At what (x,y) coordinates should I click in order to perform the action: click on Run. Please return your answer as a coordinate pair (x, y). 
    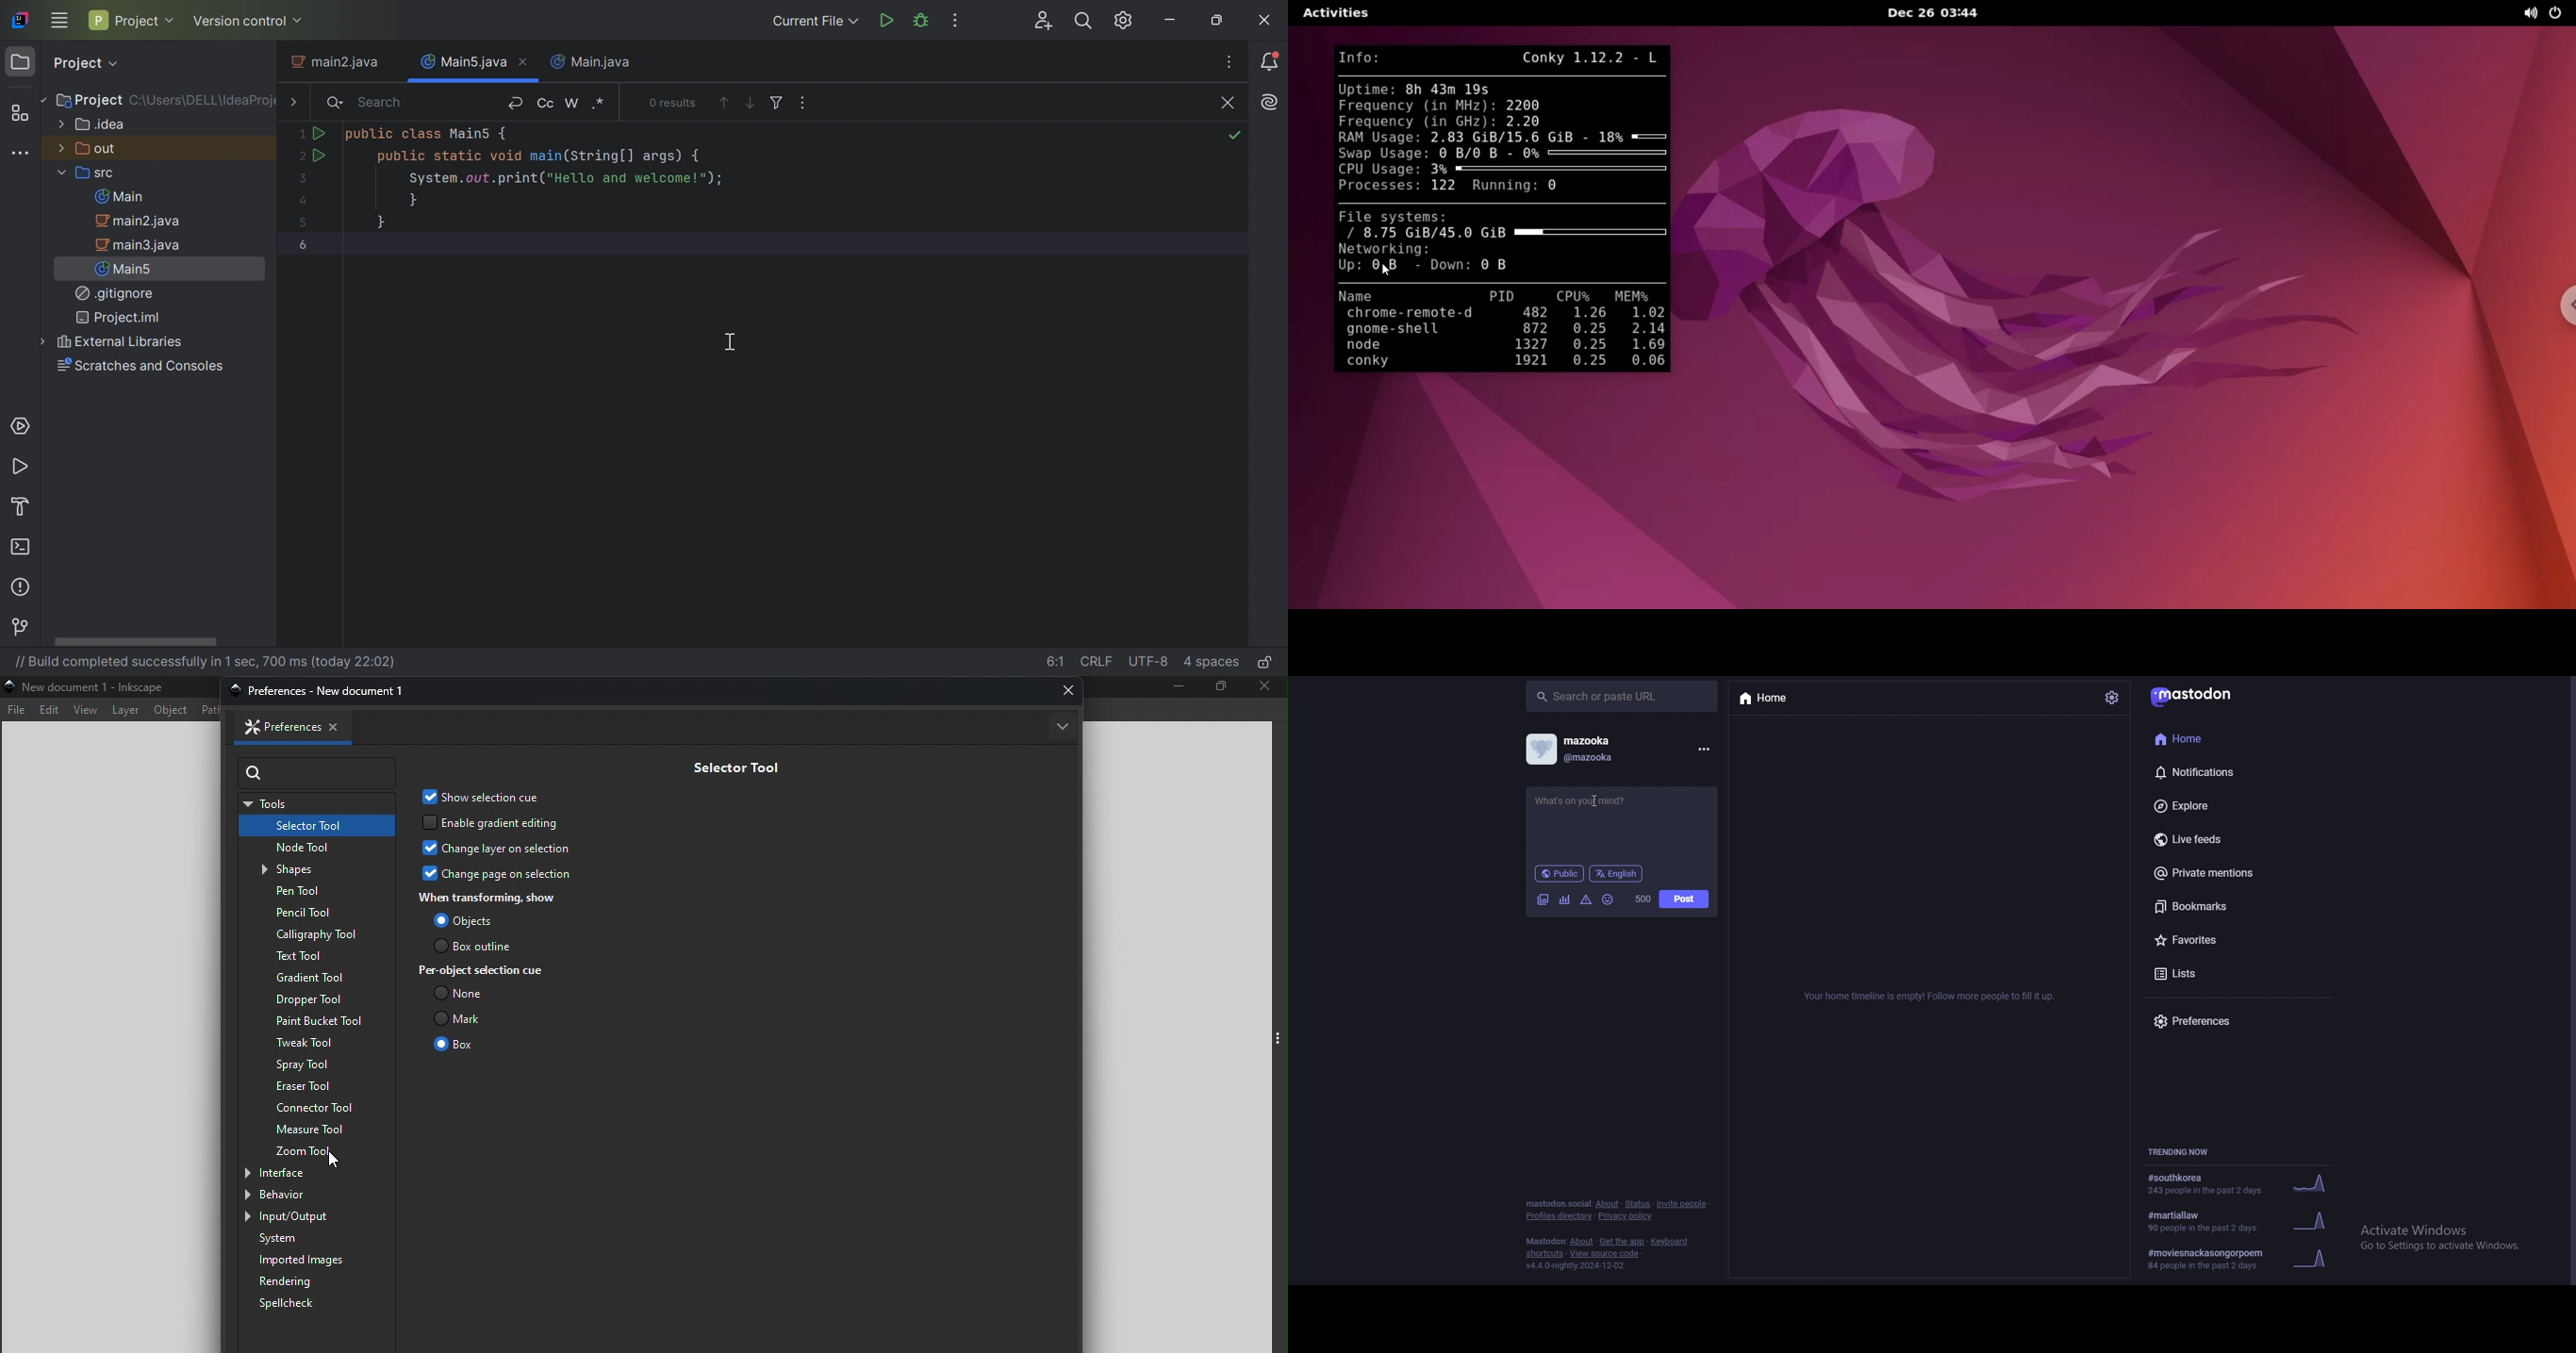
    Looking at the image, I should click on (23, 468).